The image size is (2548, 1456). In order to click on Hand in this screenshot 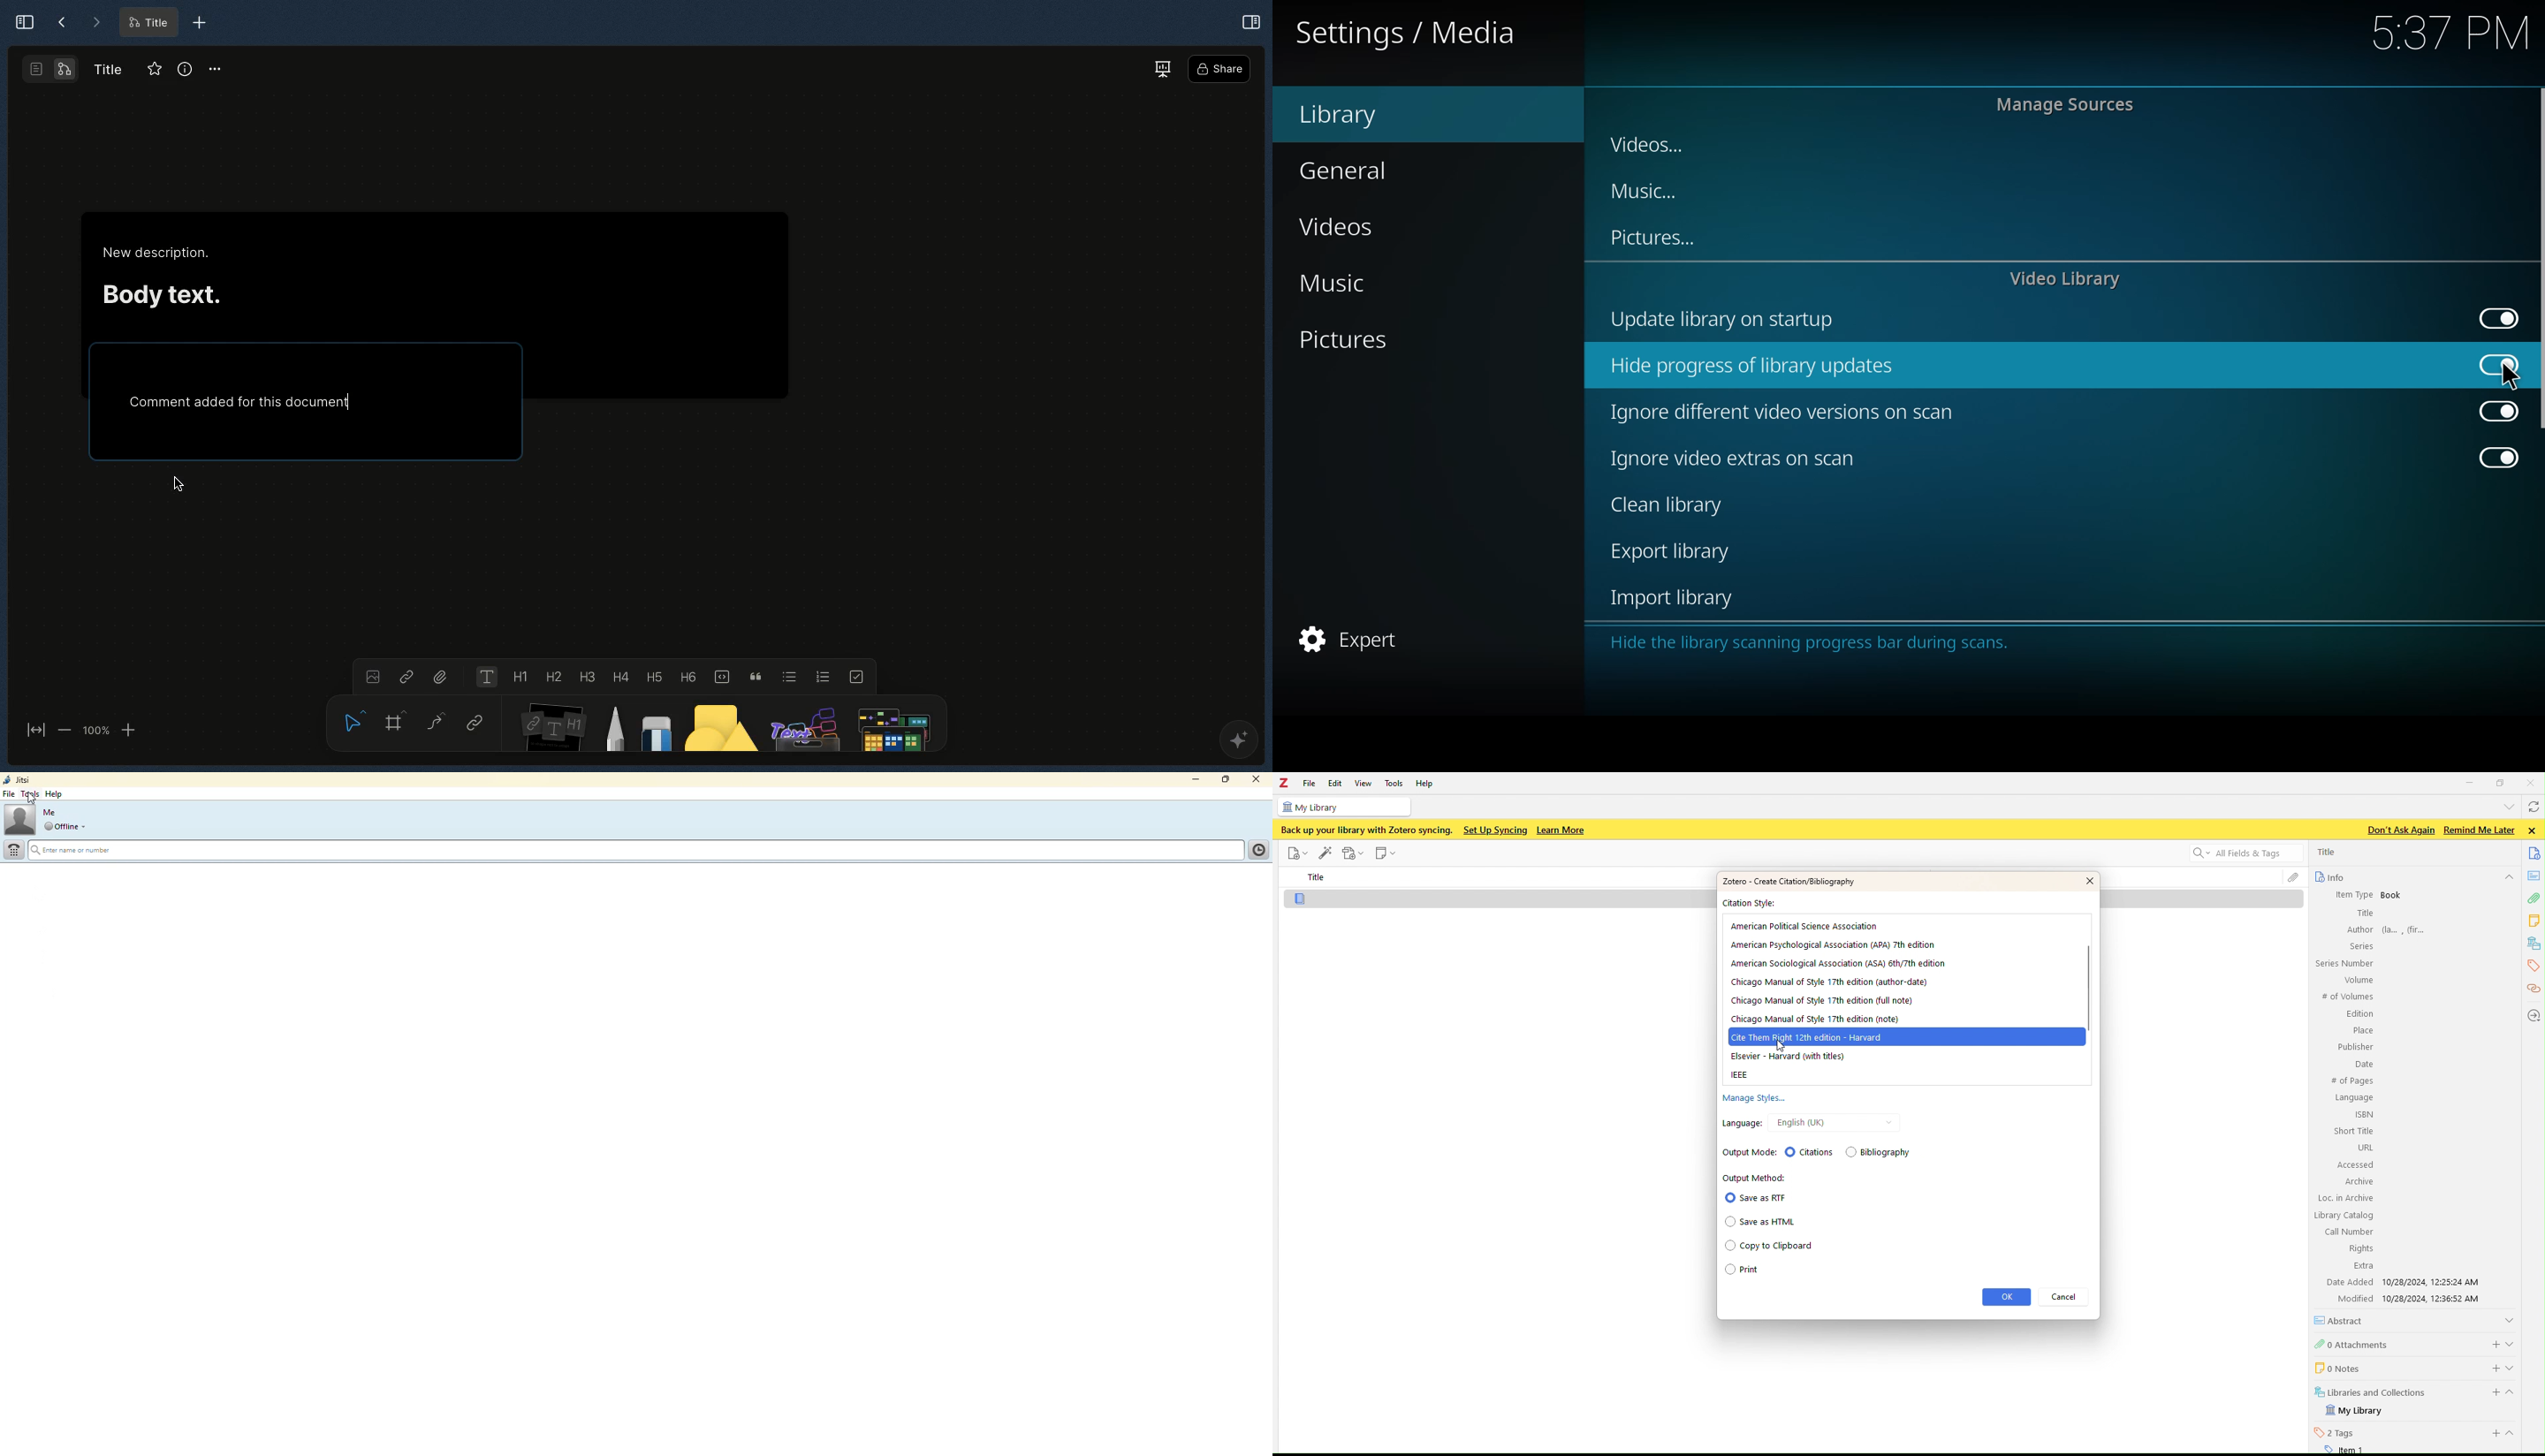, I will do `click(350, 718)`.